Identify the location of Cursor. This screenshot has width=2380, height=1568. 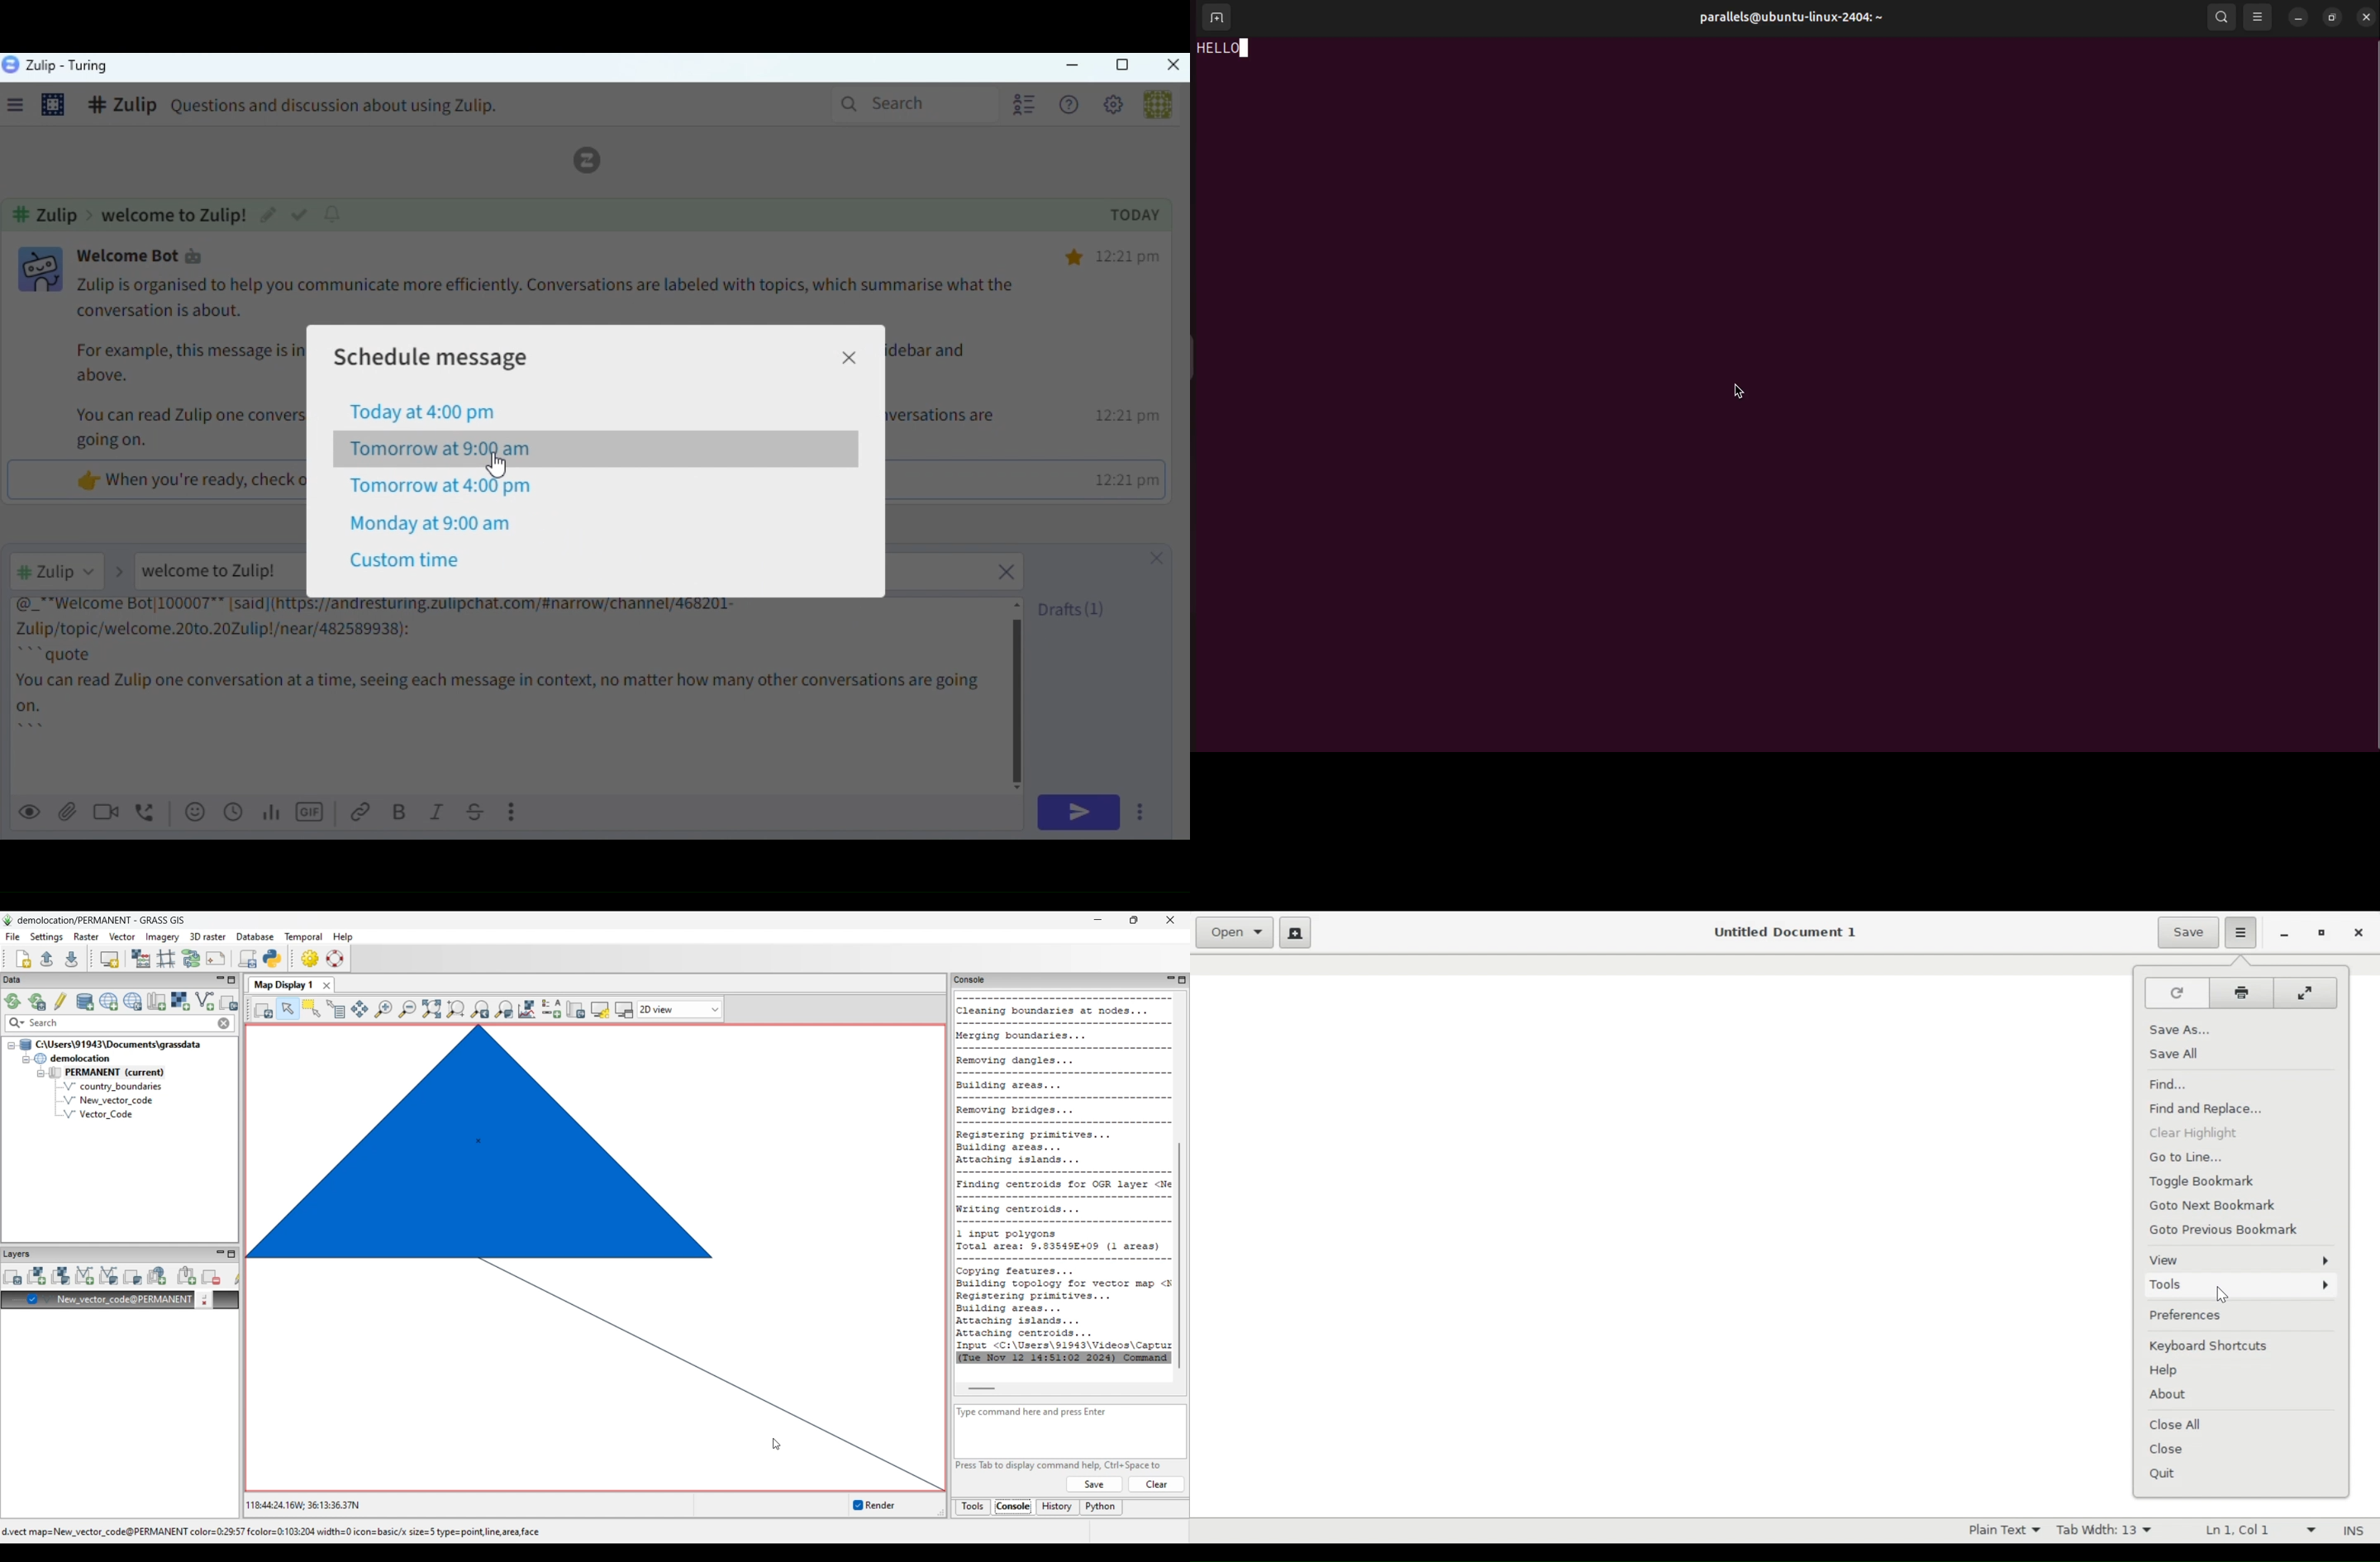
(498, 467).